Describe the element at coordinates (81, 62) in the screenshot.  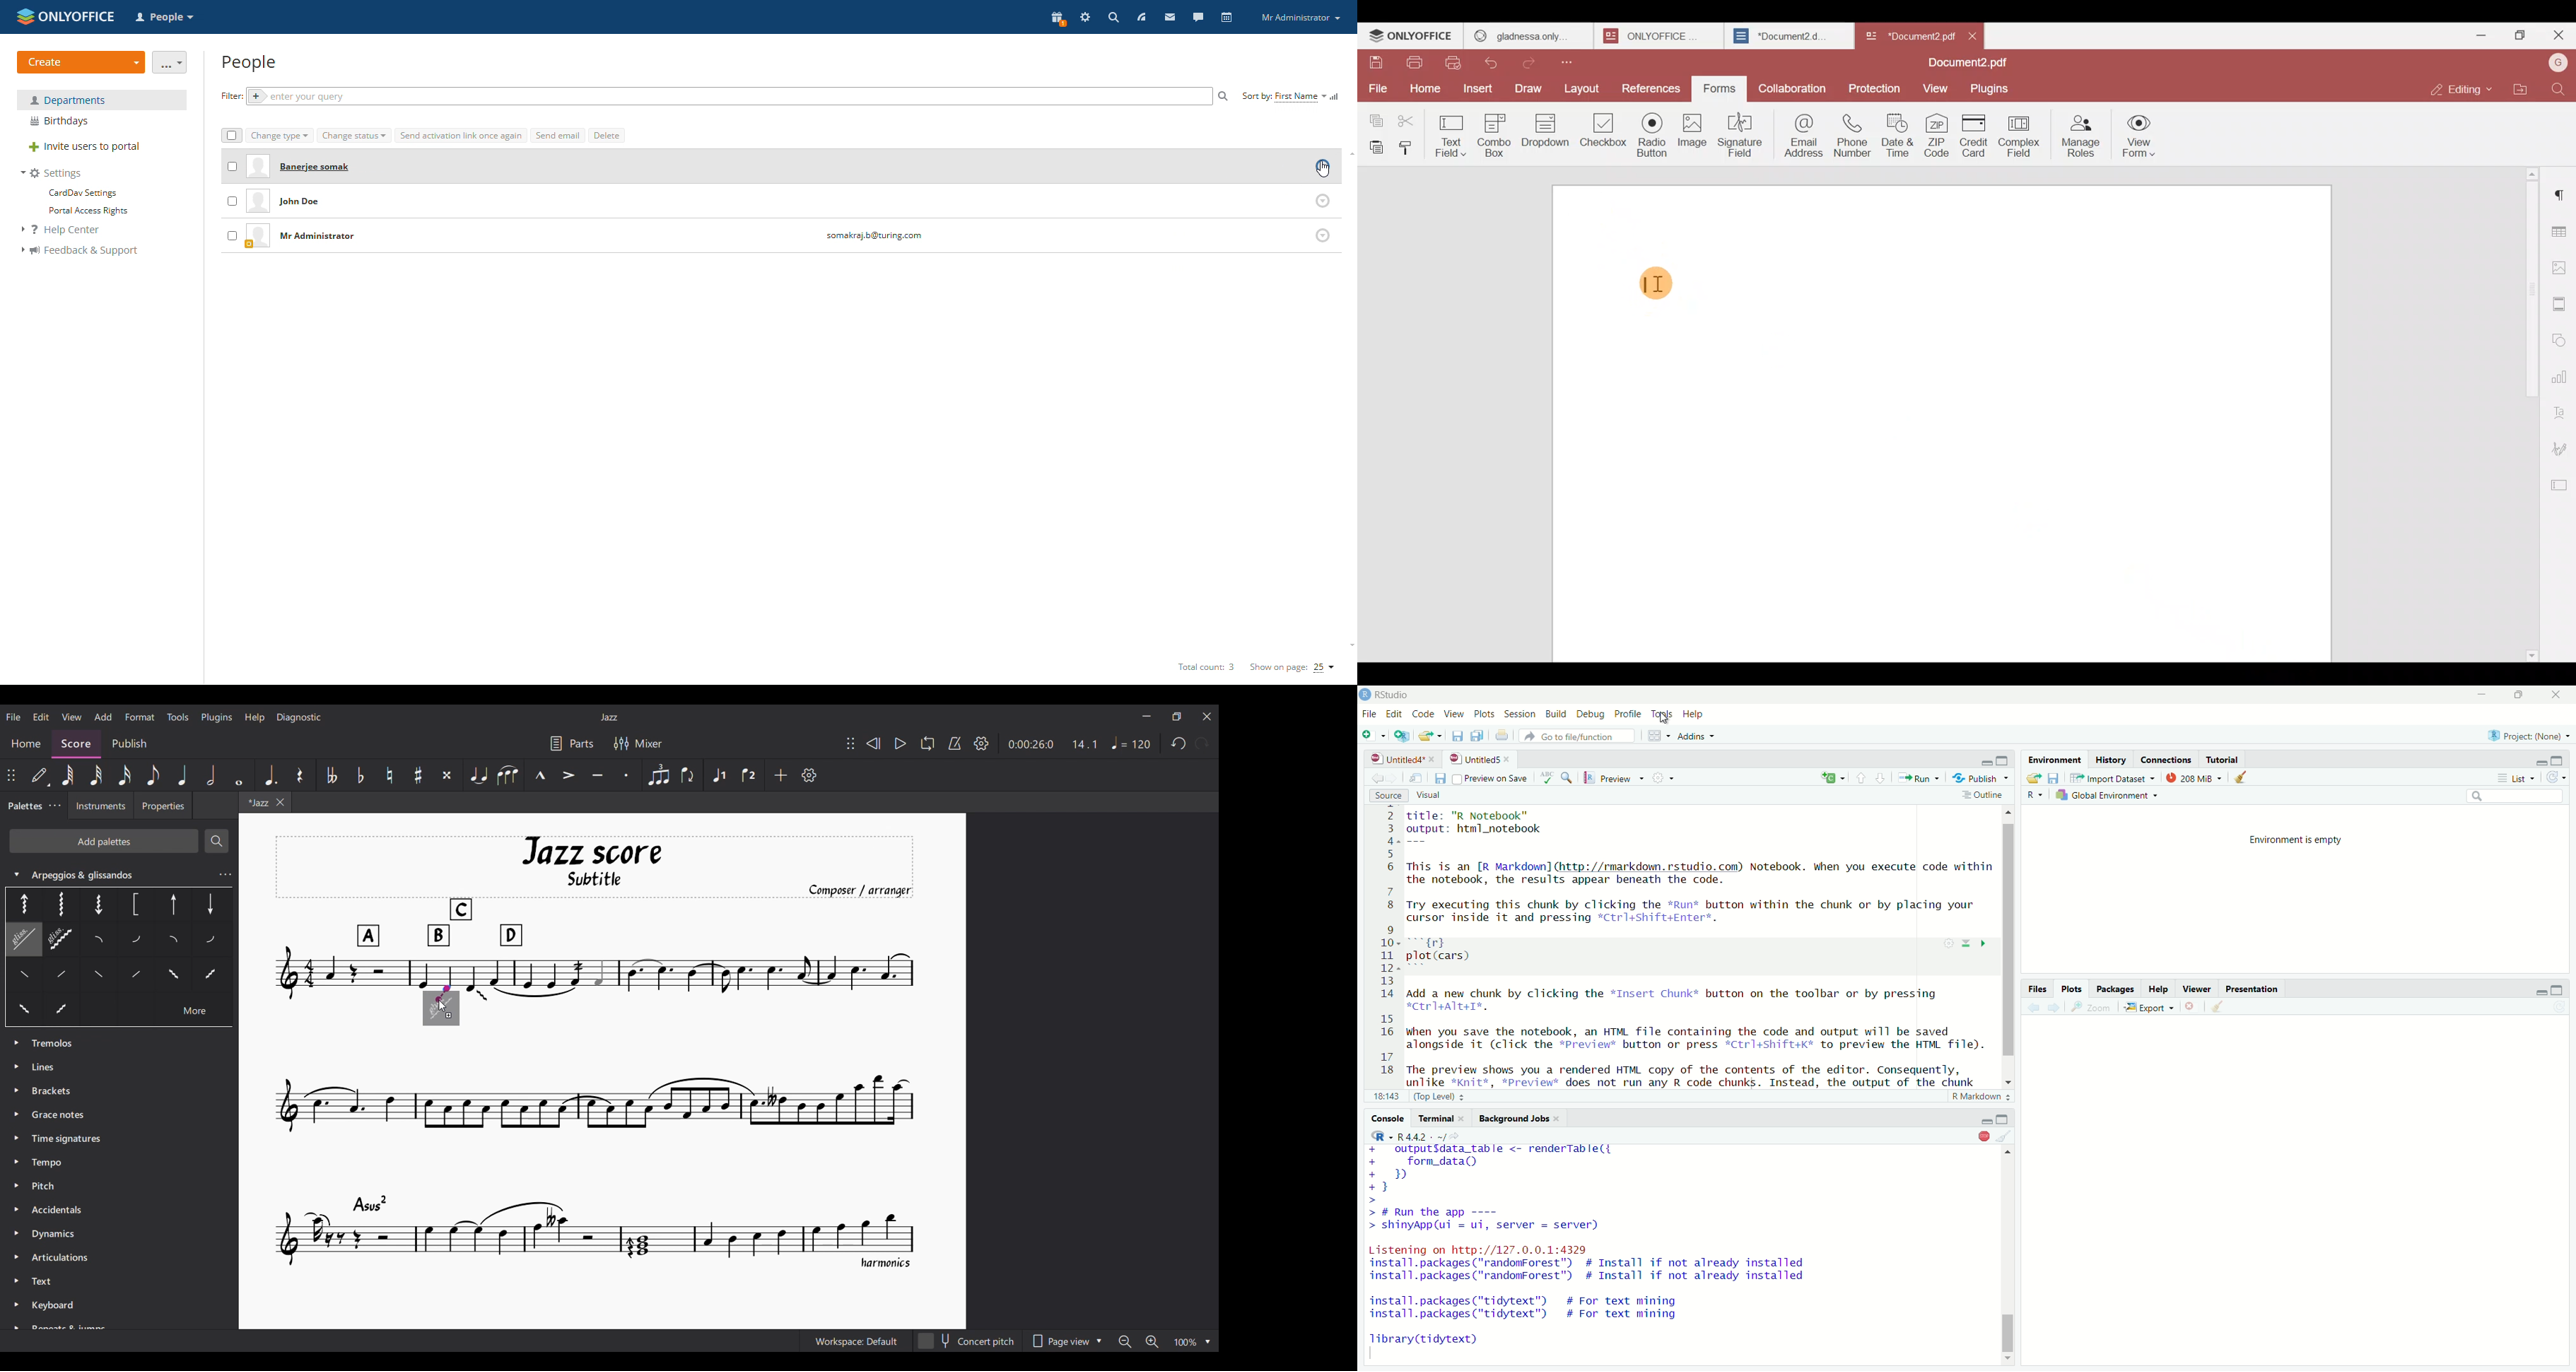
I see `create` at that location.